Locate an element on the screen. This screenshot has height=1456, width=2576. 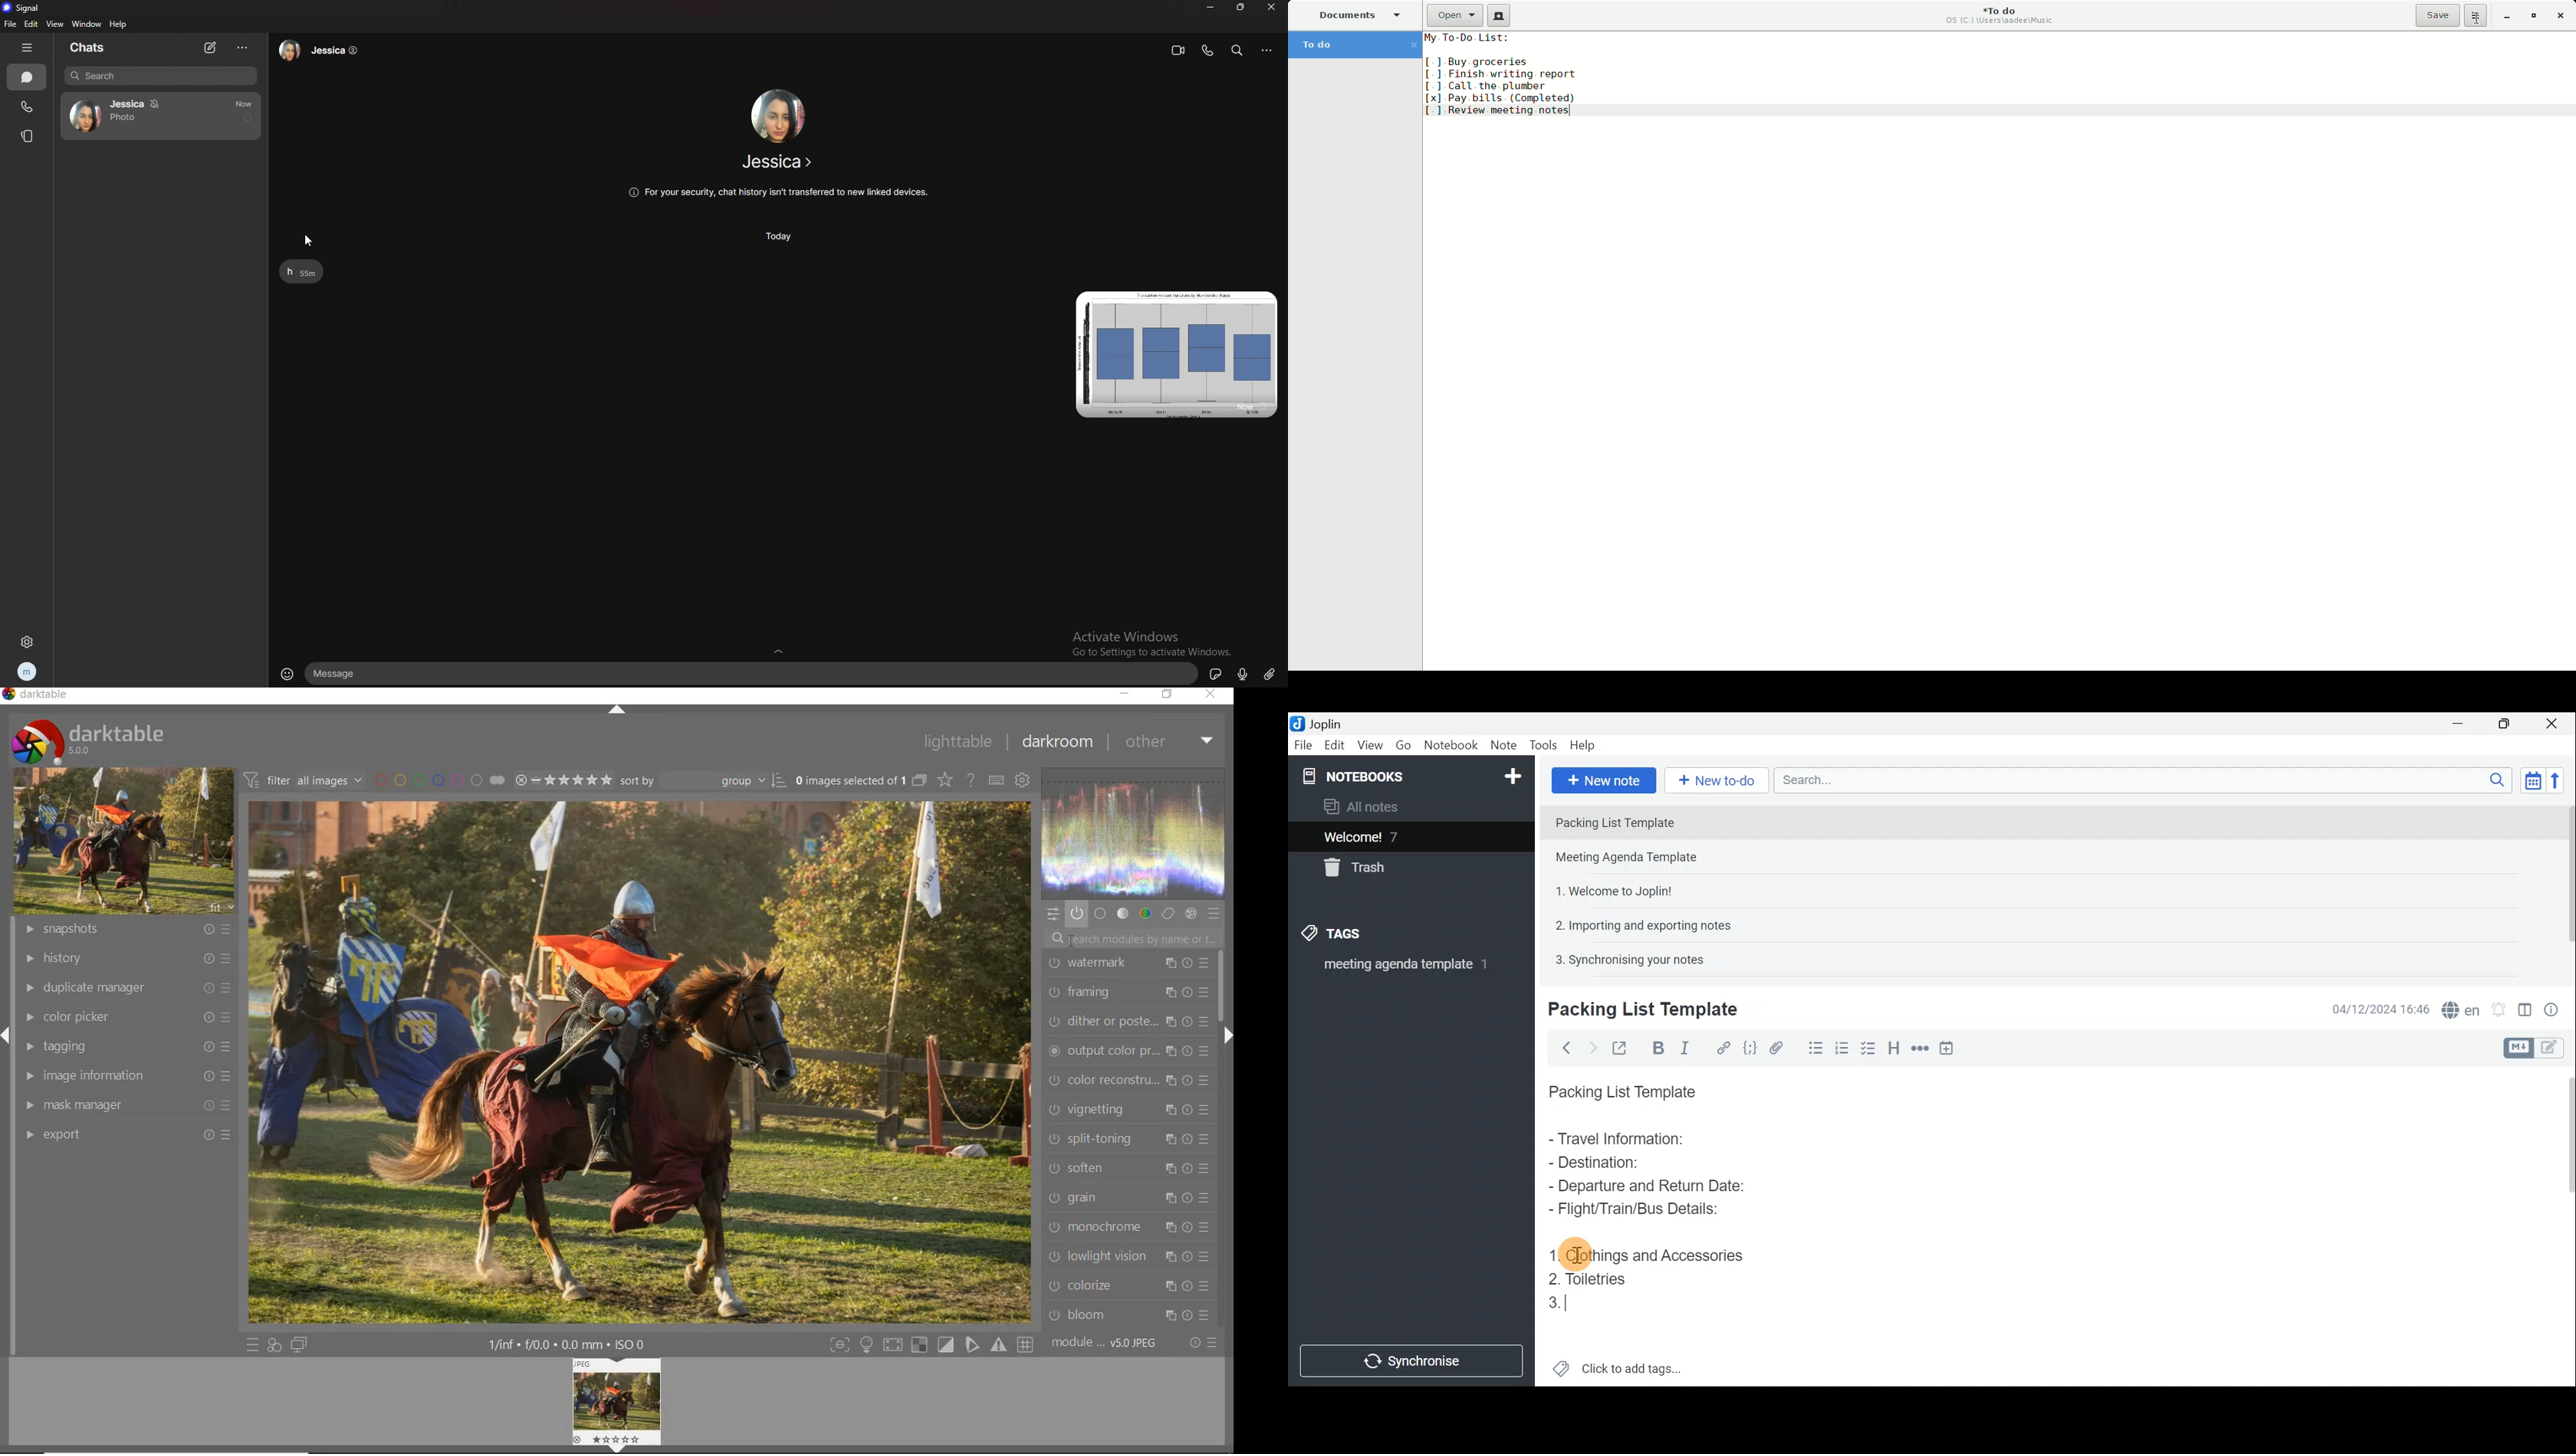
Flight/Train/Bus Details: is located at coordinates (1638, 1210).